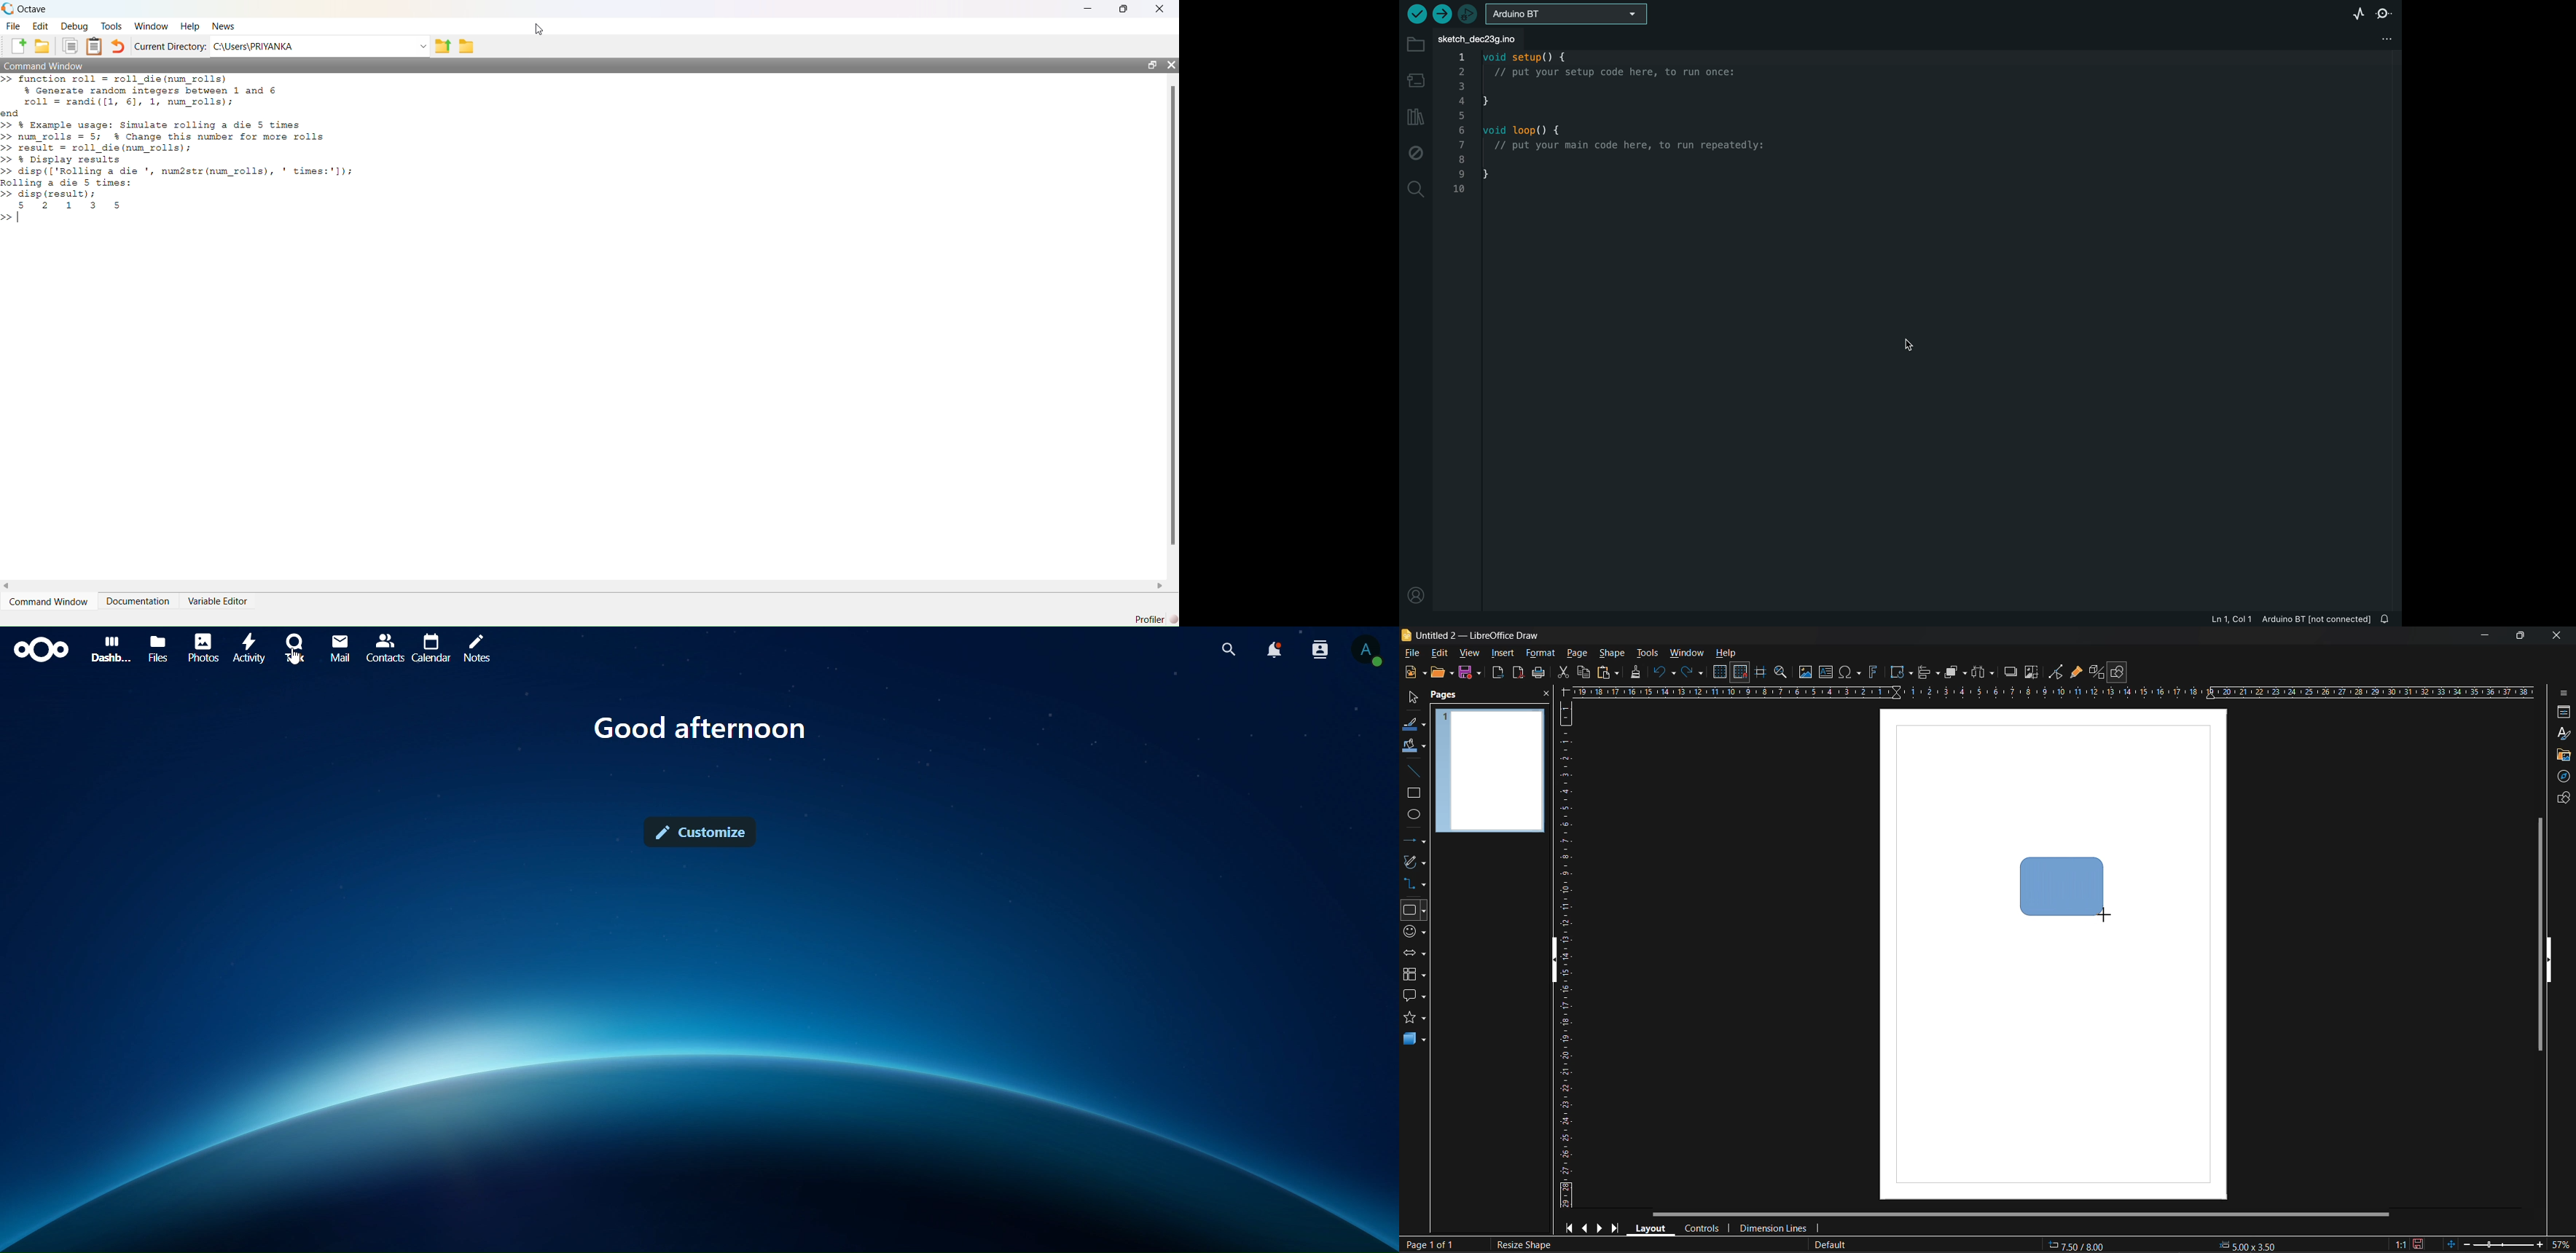 The image size is (2576, 1260). What do you see at coordinates (1568, 1227) in the screenshot?
I see `first` at bounding box center [1568, 1227].